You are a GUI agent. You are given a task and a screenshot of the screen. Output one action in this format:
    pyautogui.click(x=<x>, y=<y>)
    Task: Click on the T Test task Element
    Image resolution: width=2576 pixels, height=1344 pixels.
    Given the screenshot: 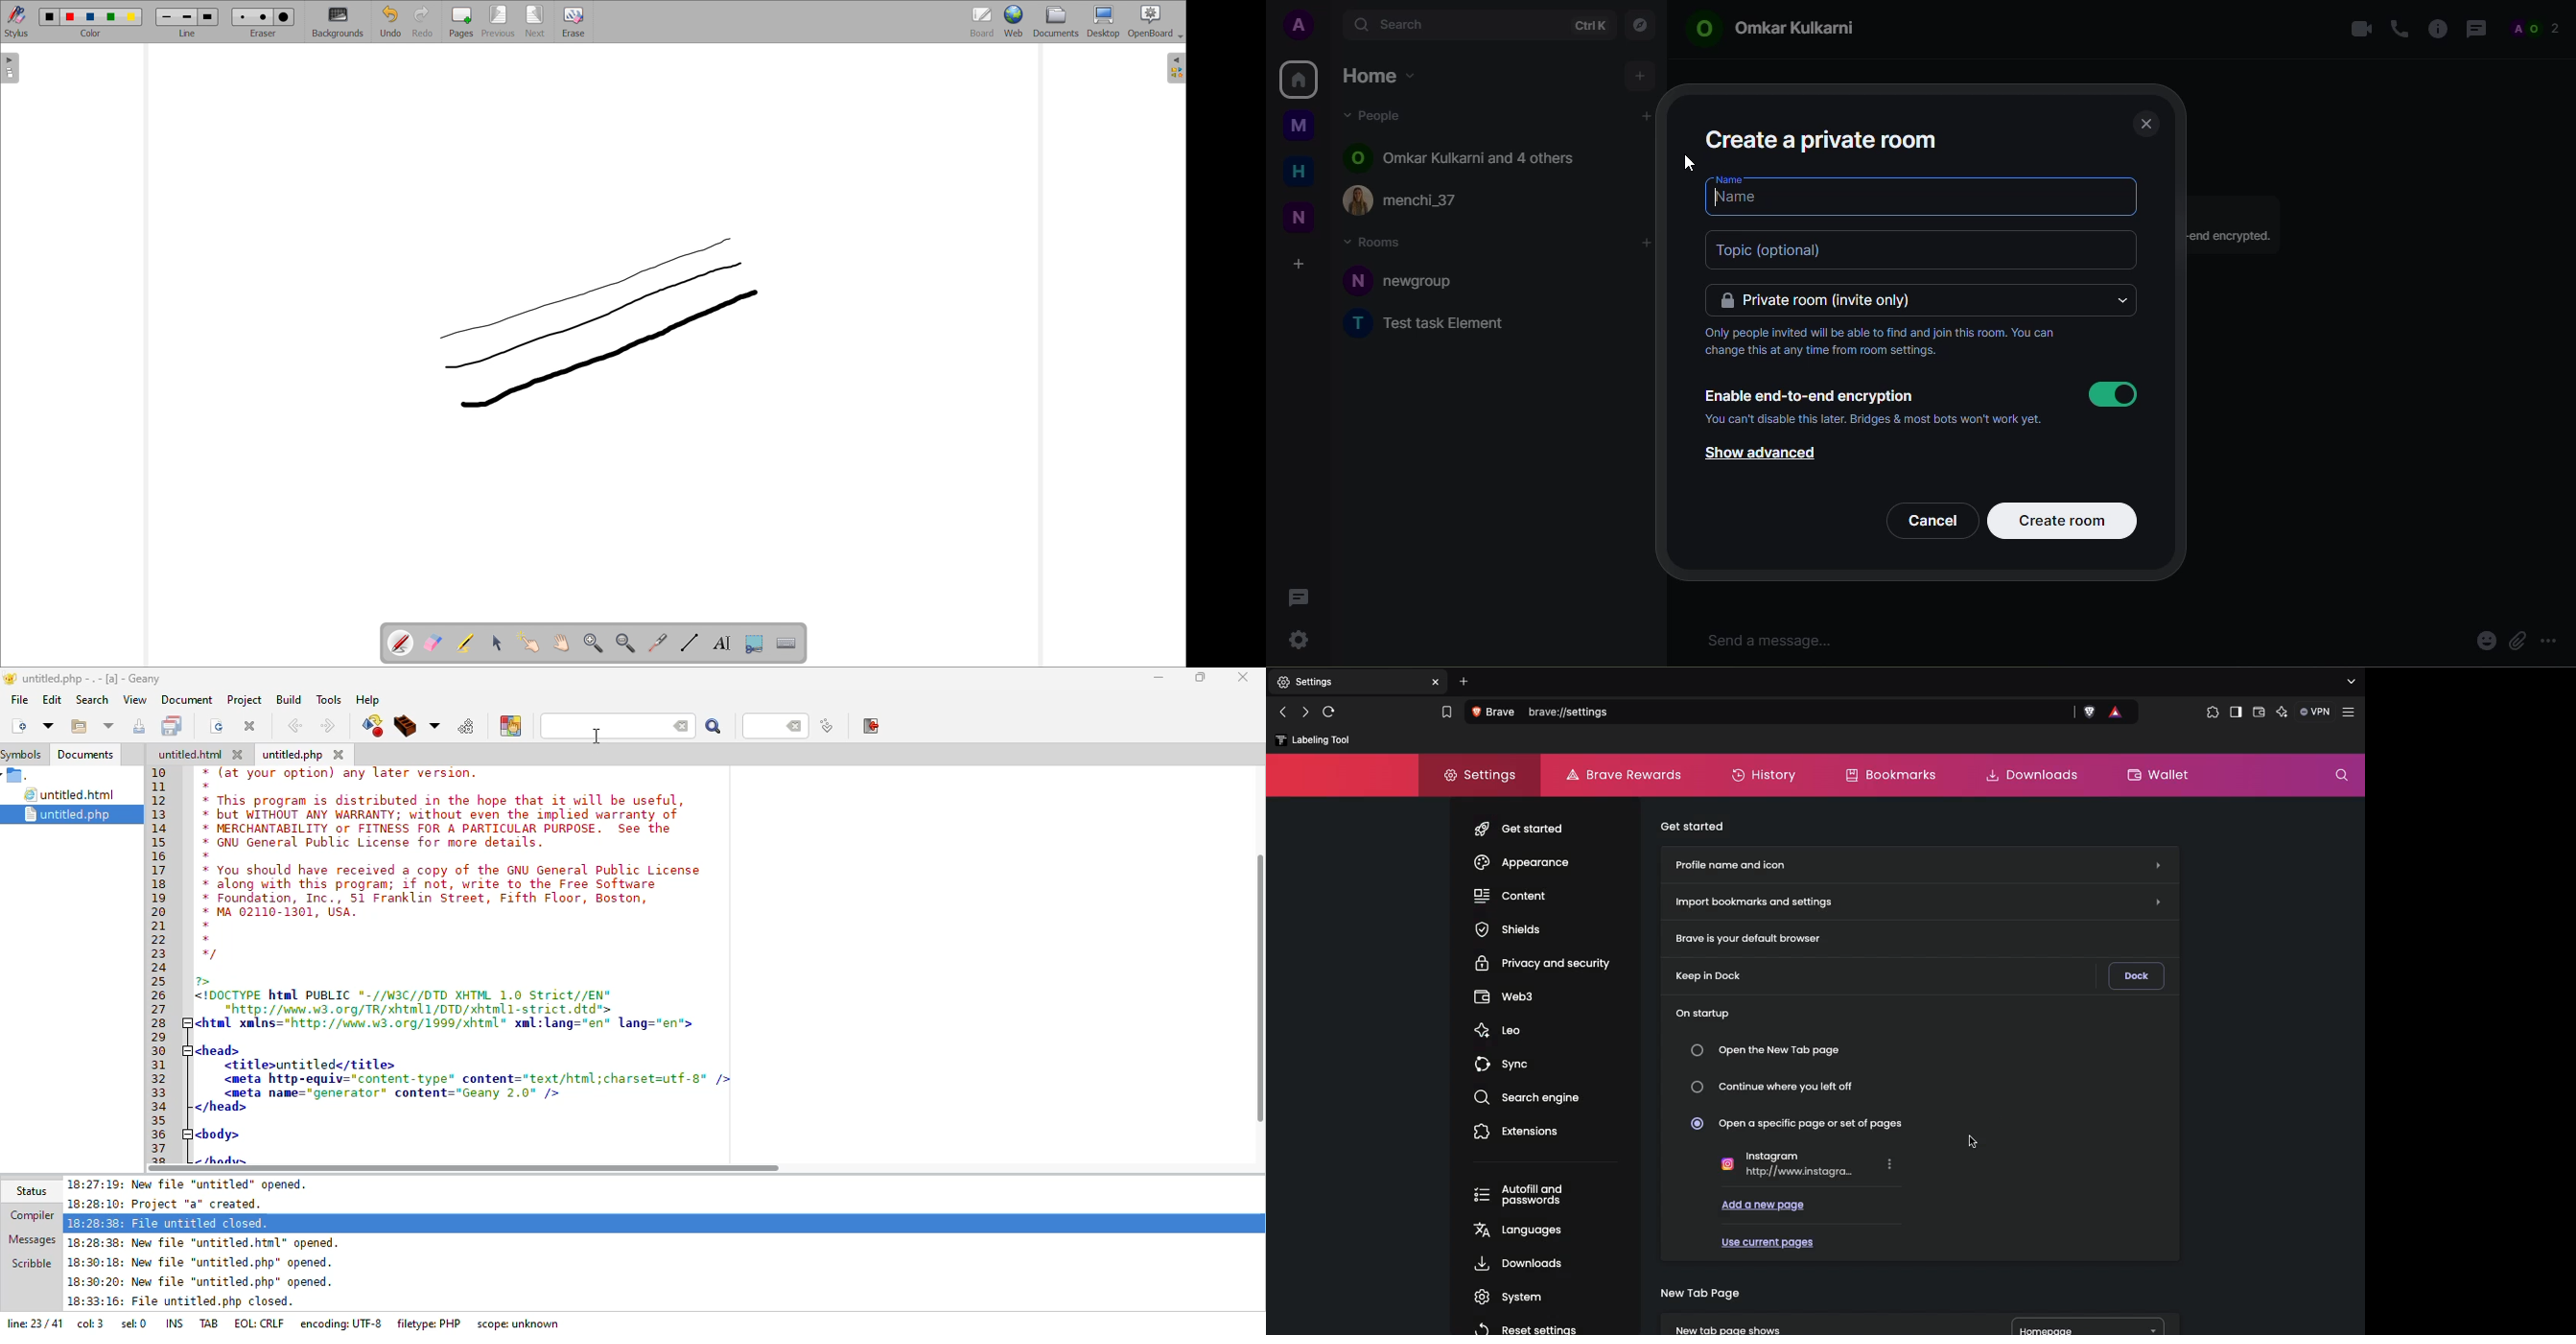 What is the action you would take?
    pyautogui.click(x=1427, y=323)
    